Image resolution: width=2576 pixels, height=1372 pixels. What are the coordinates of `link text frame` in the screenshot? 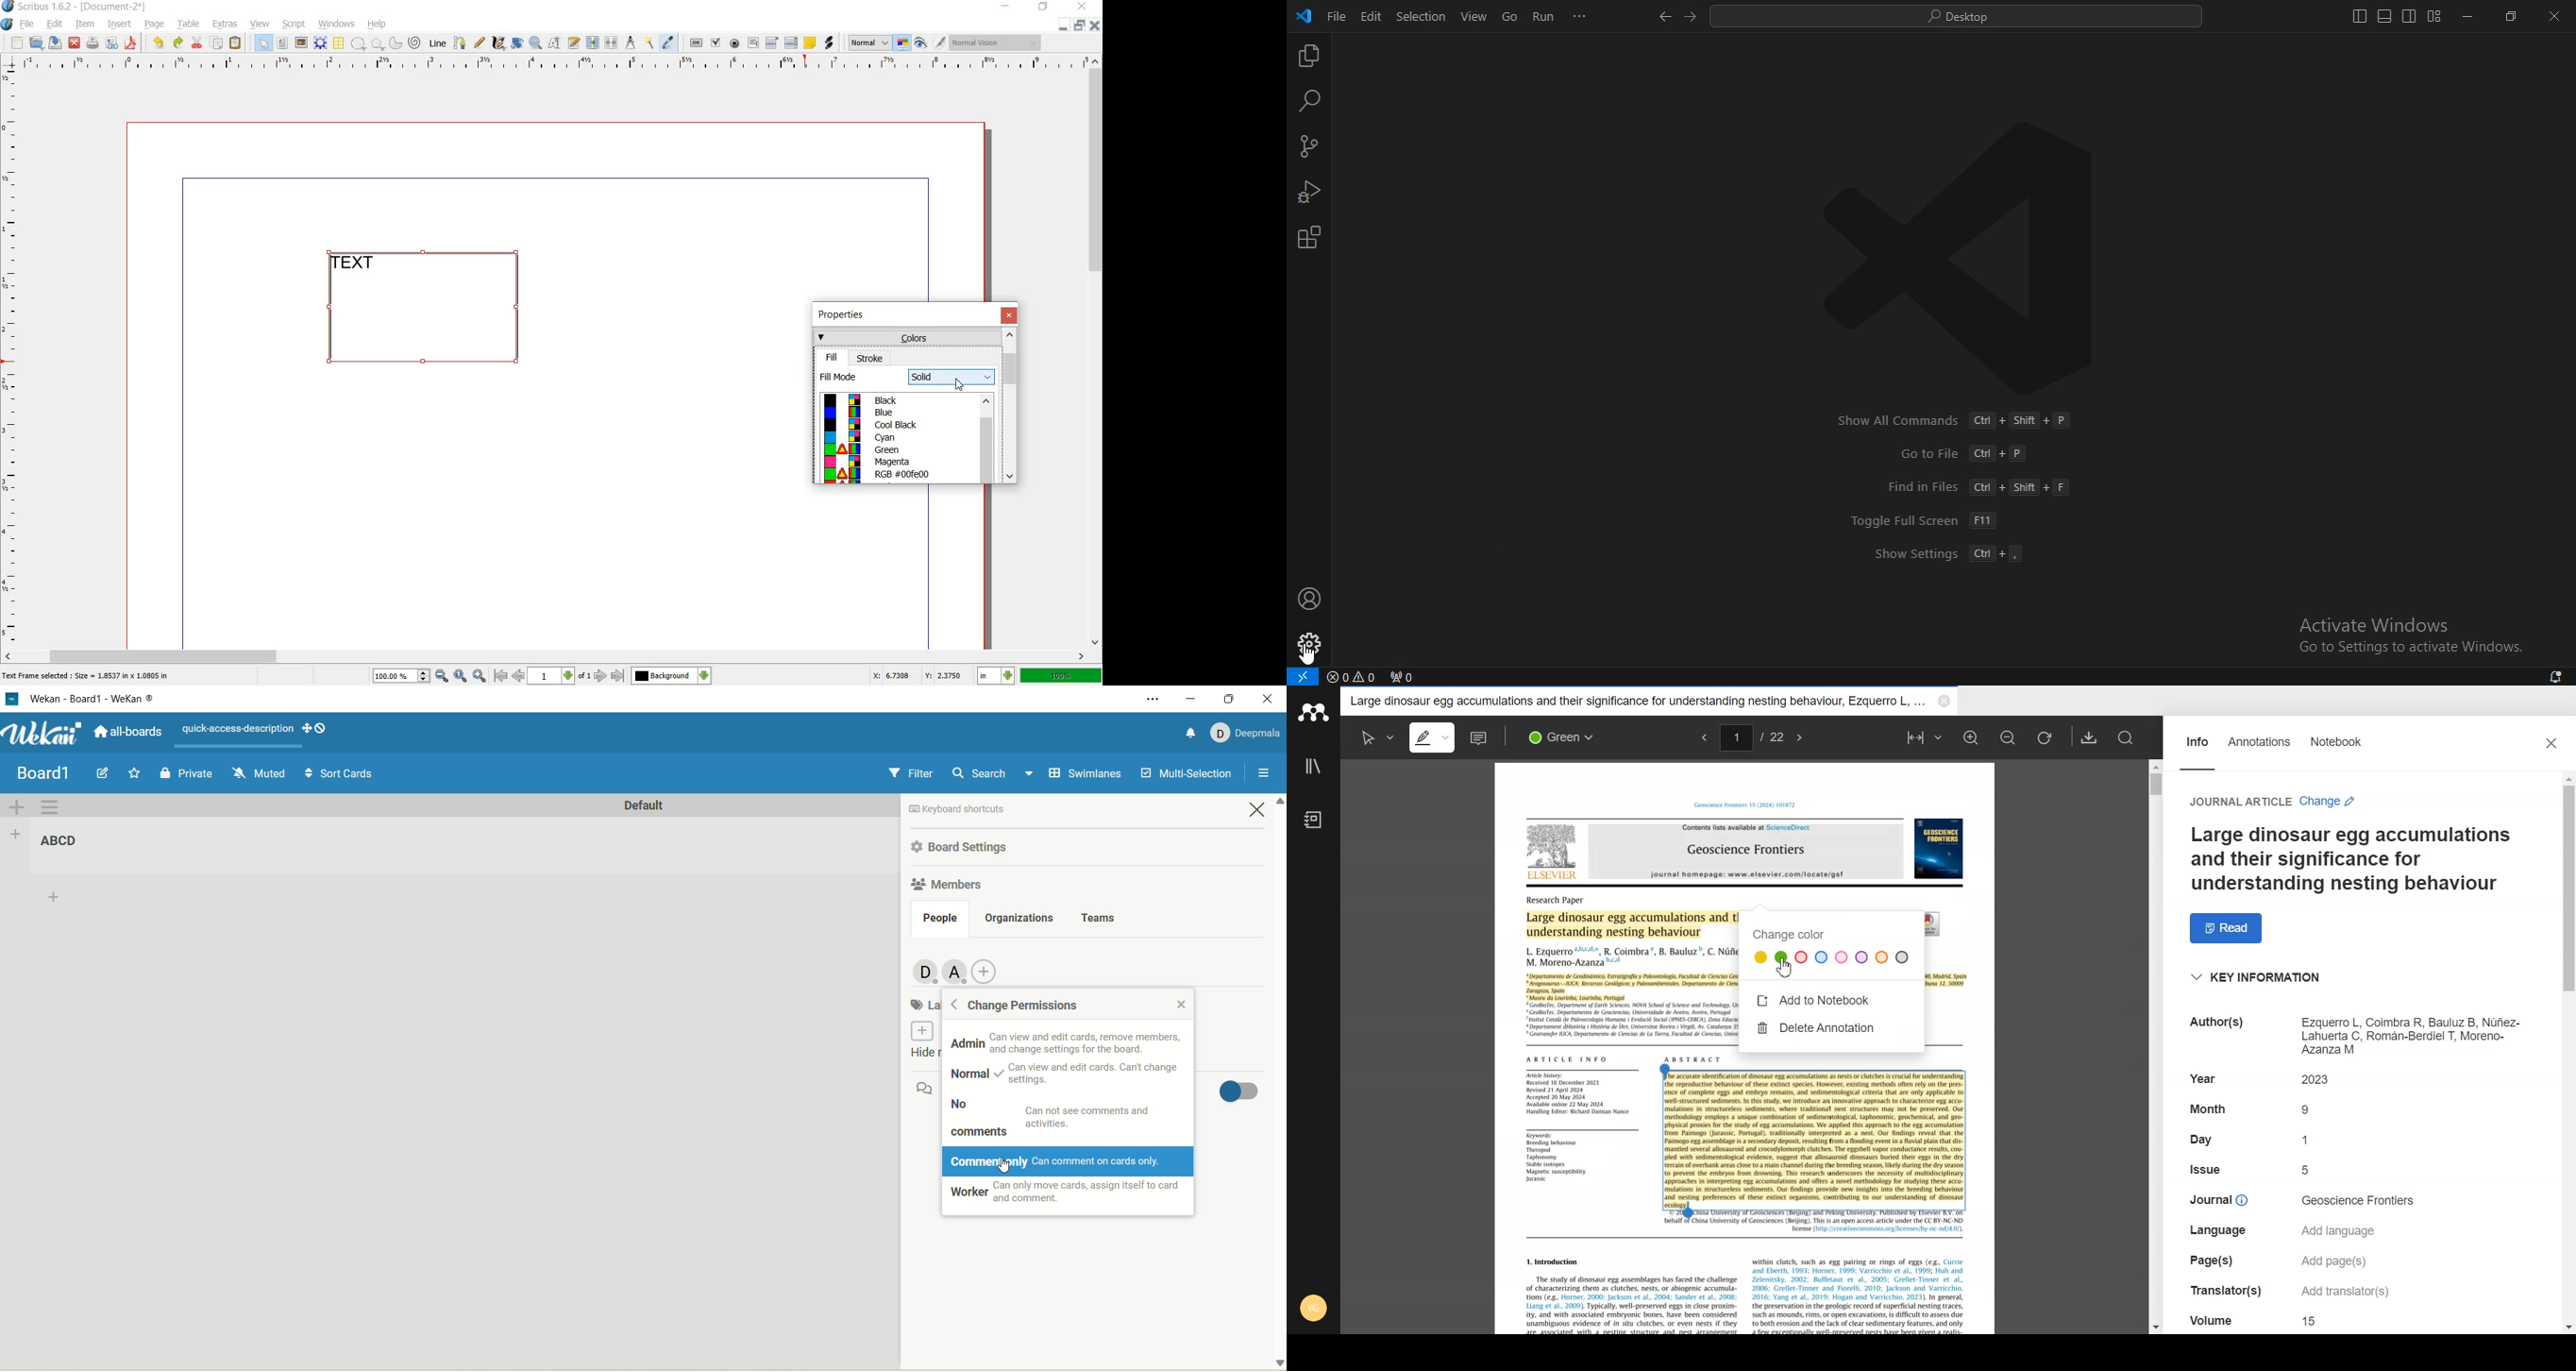 It's located at (592, 43).